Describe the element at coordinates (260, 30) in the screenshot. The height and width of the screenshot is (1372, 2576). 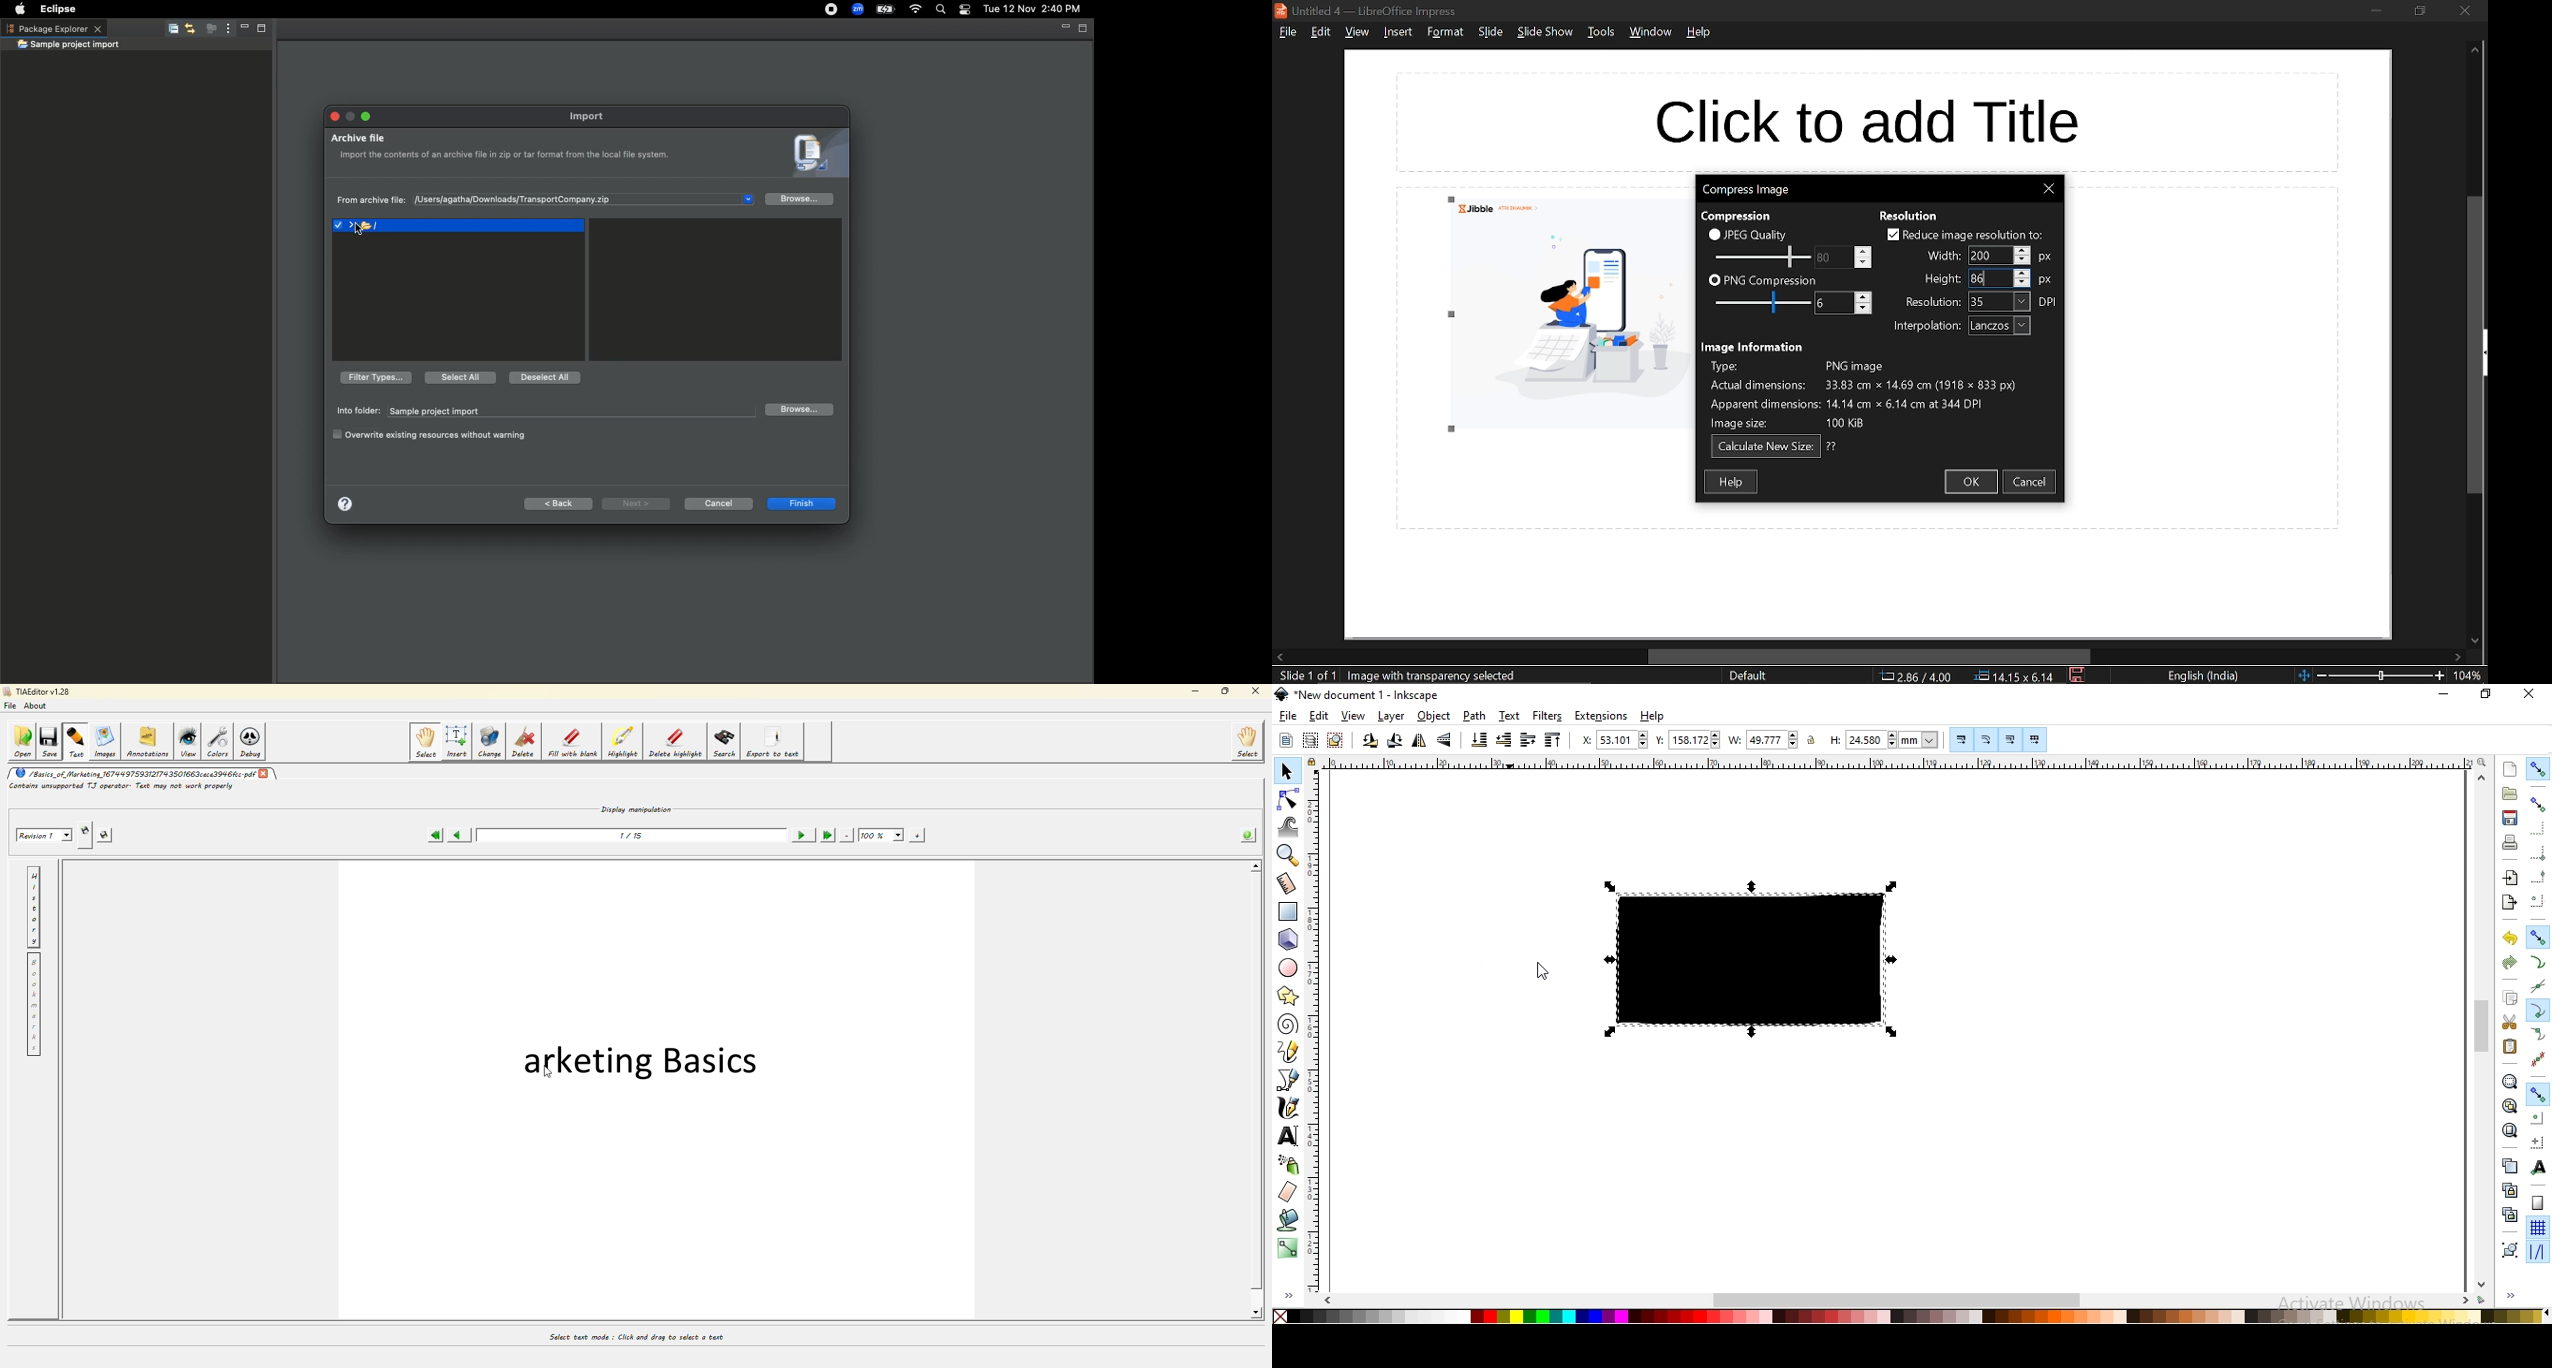
I see `Maximize` at that location.